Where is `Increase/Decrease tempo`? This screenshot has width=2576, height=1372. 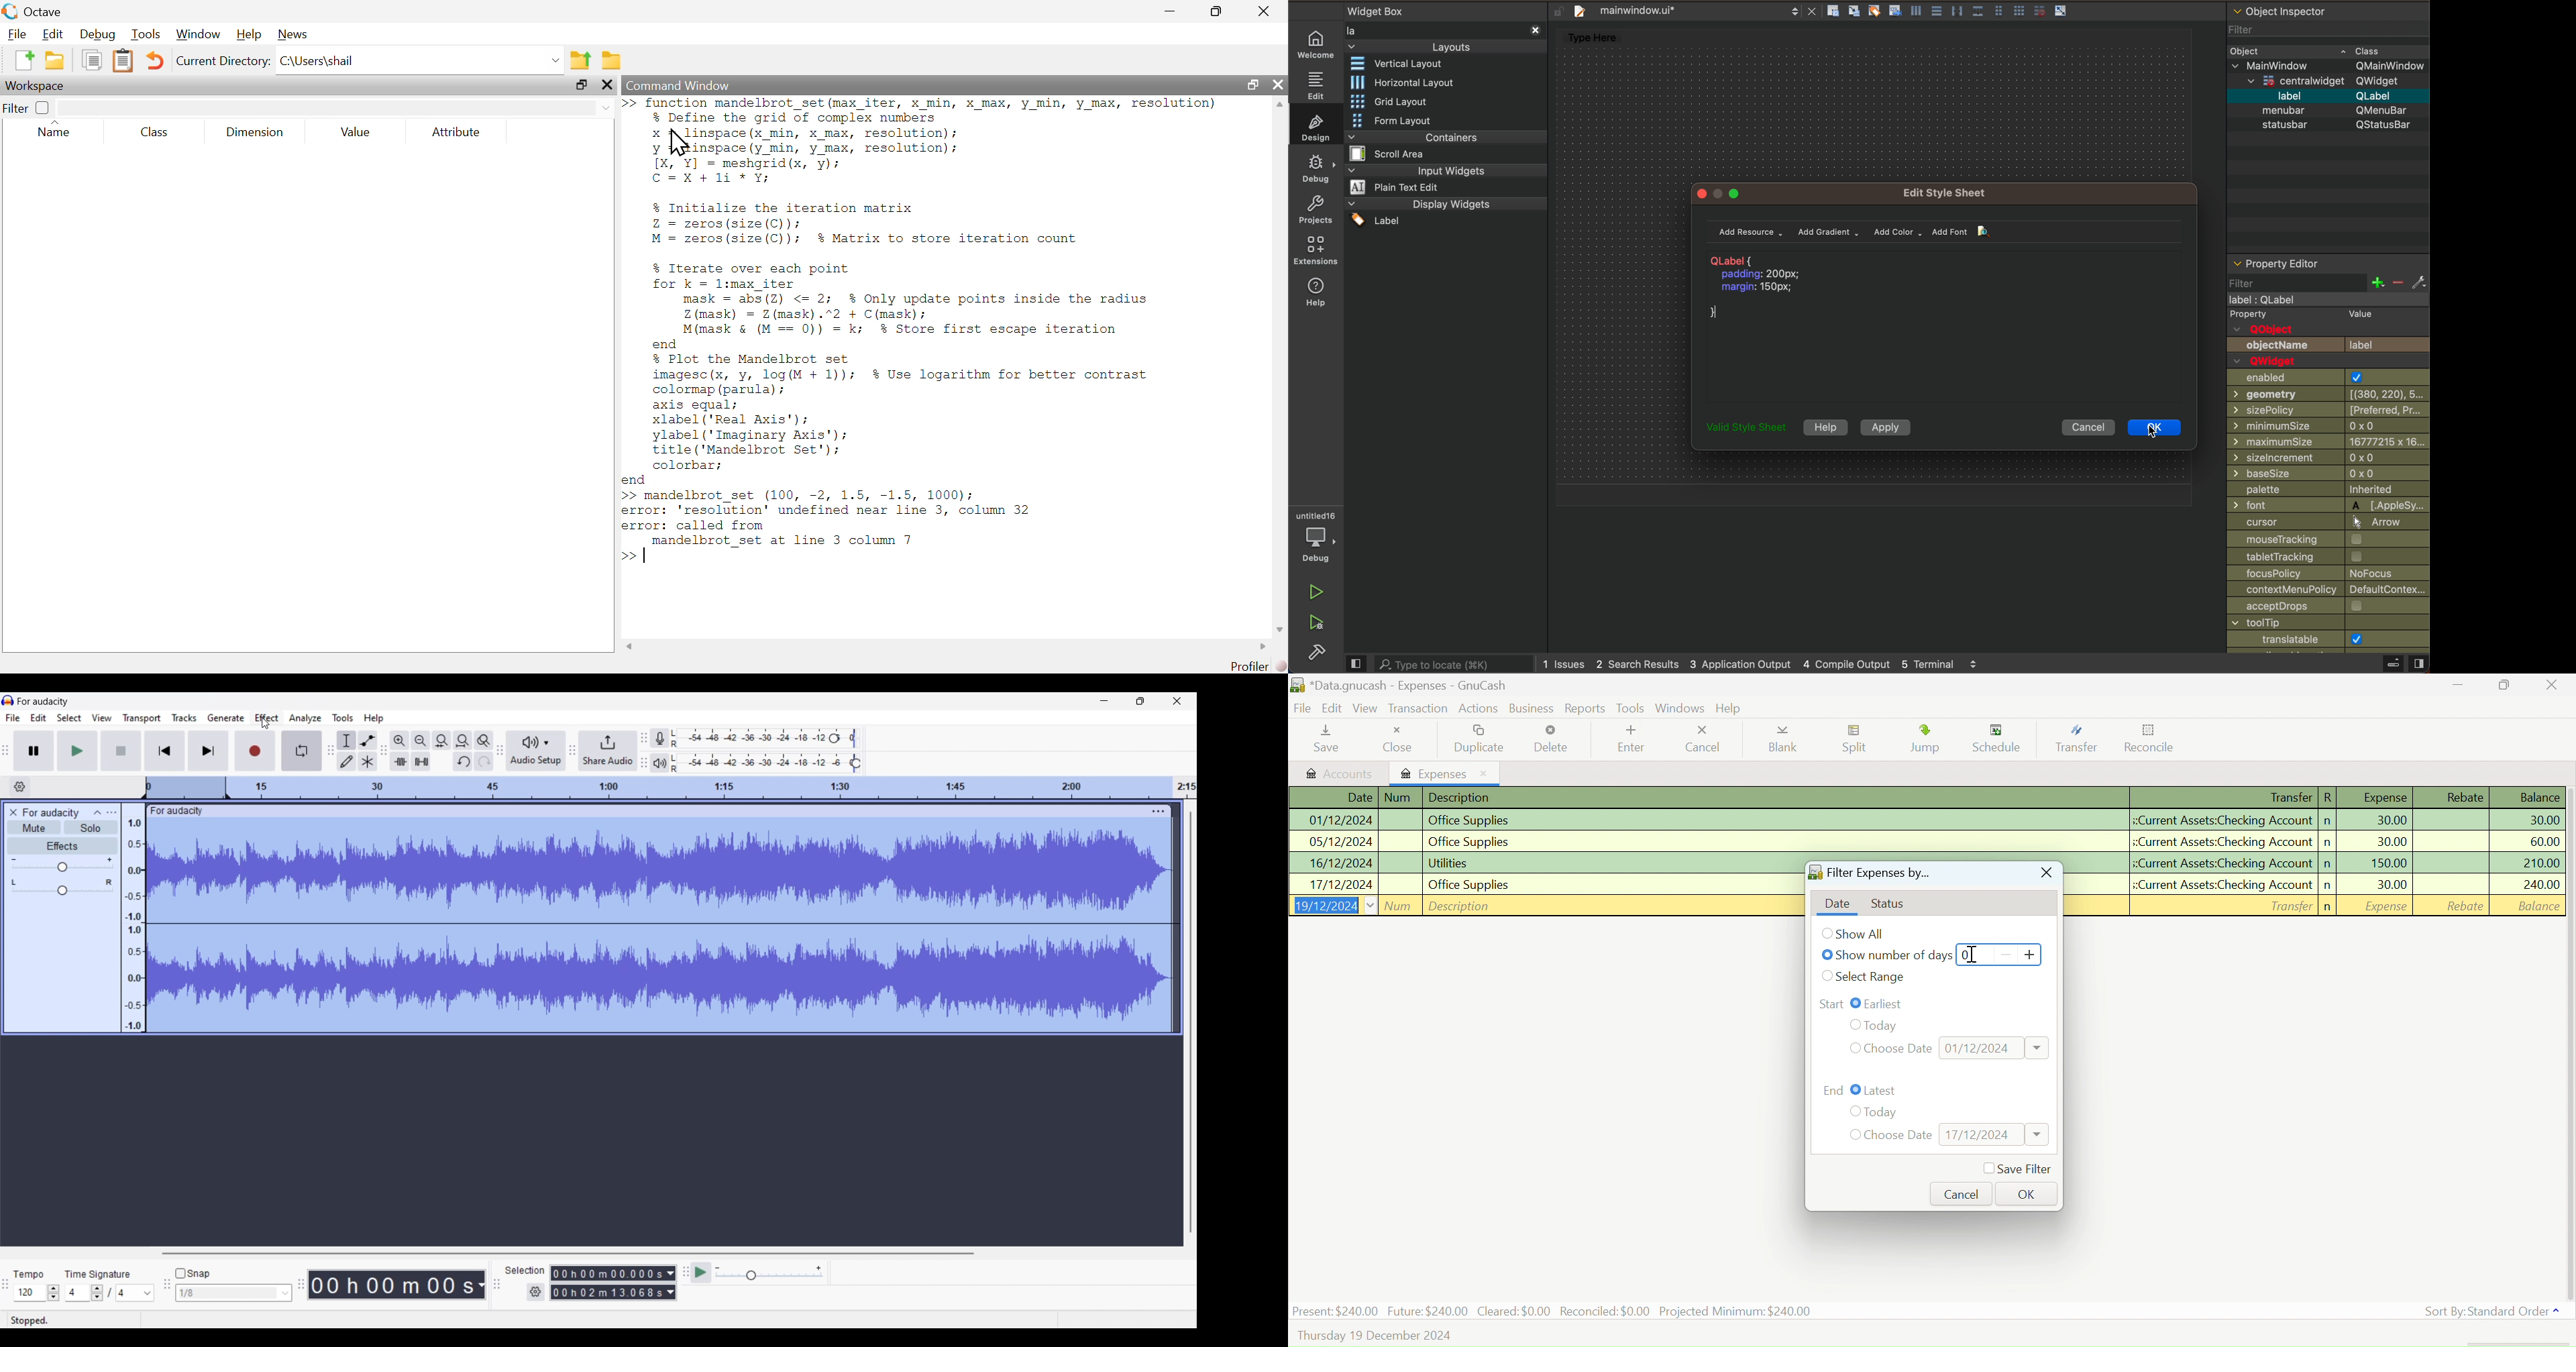 Increase/Decrease tempo is located at coordinates (54, 1293).